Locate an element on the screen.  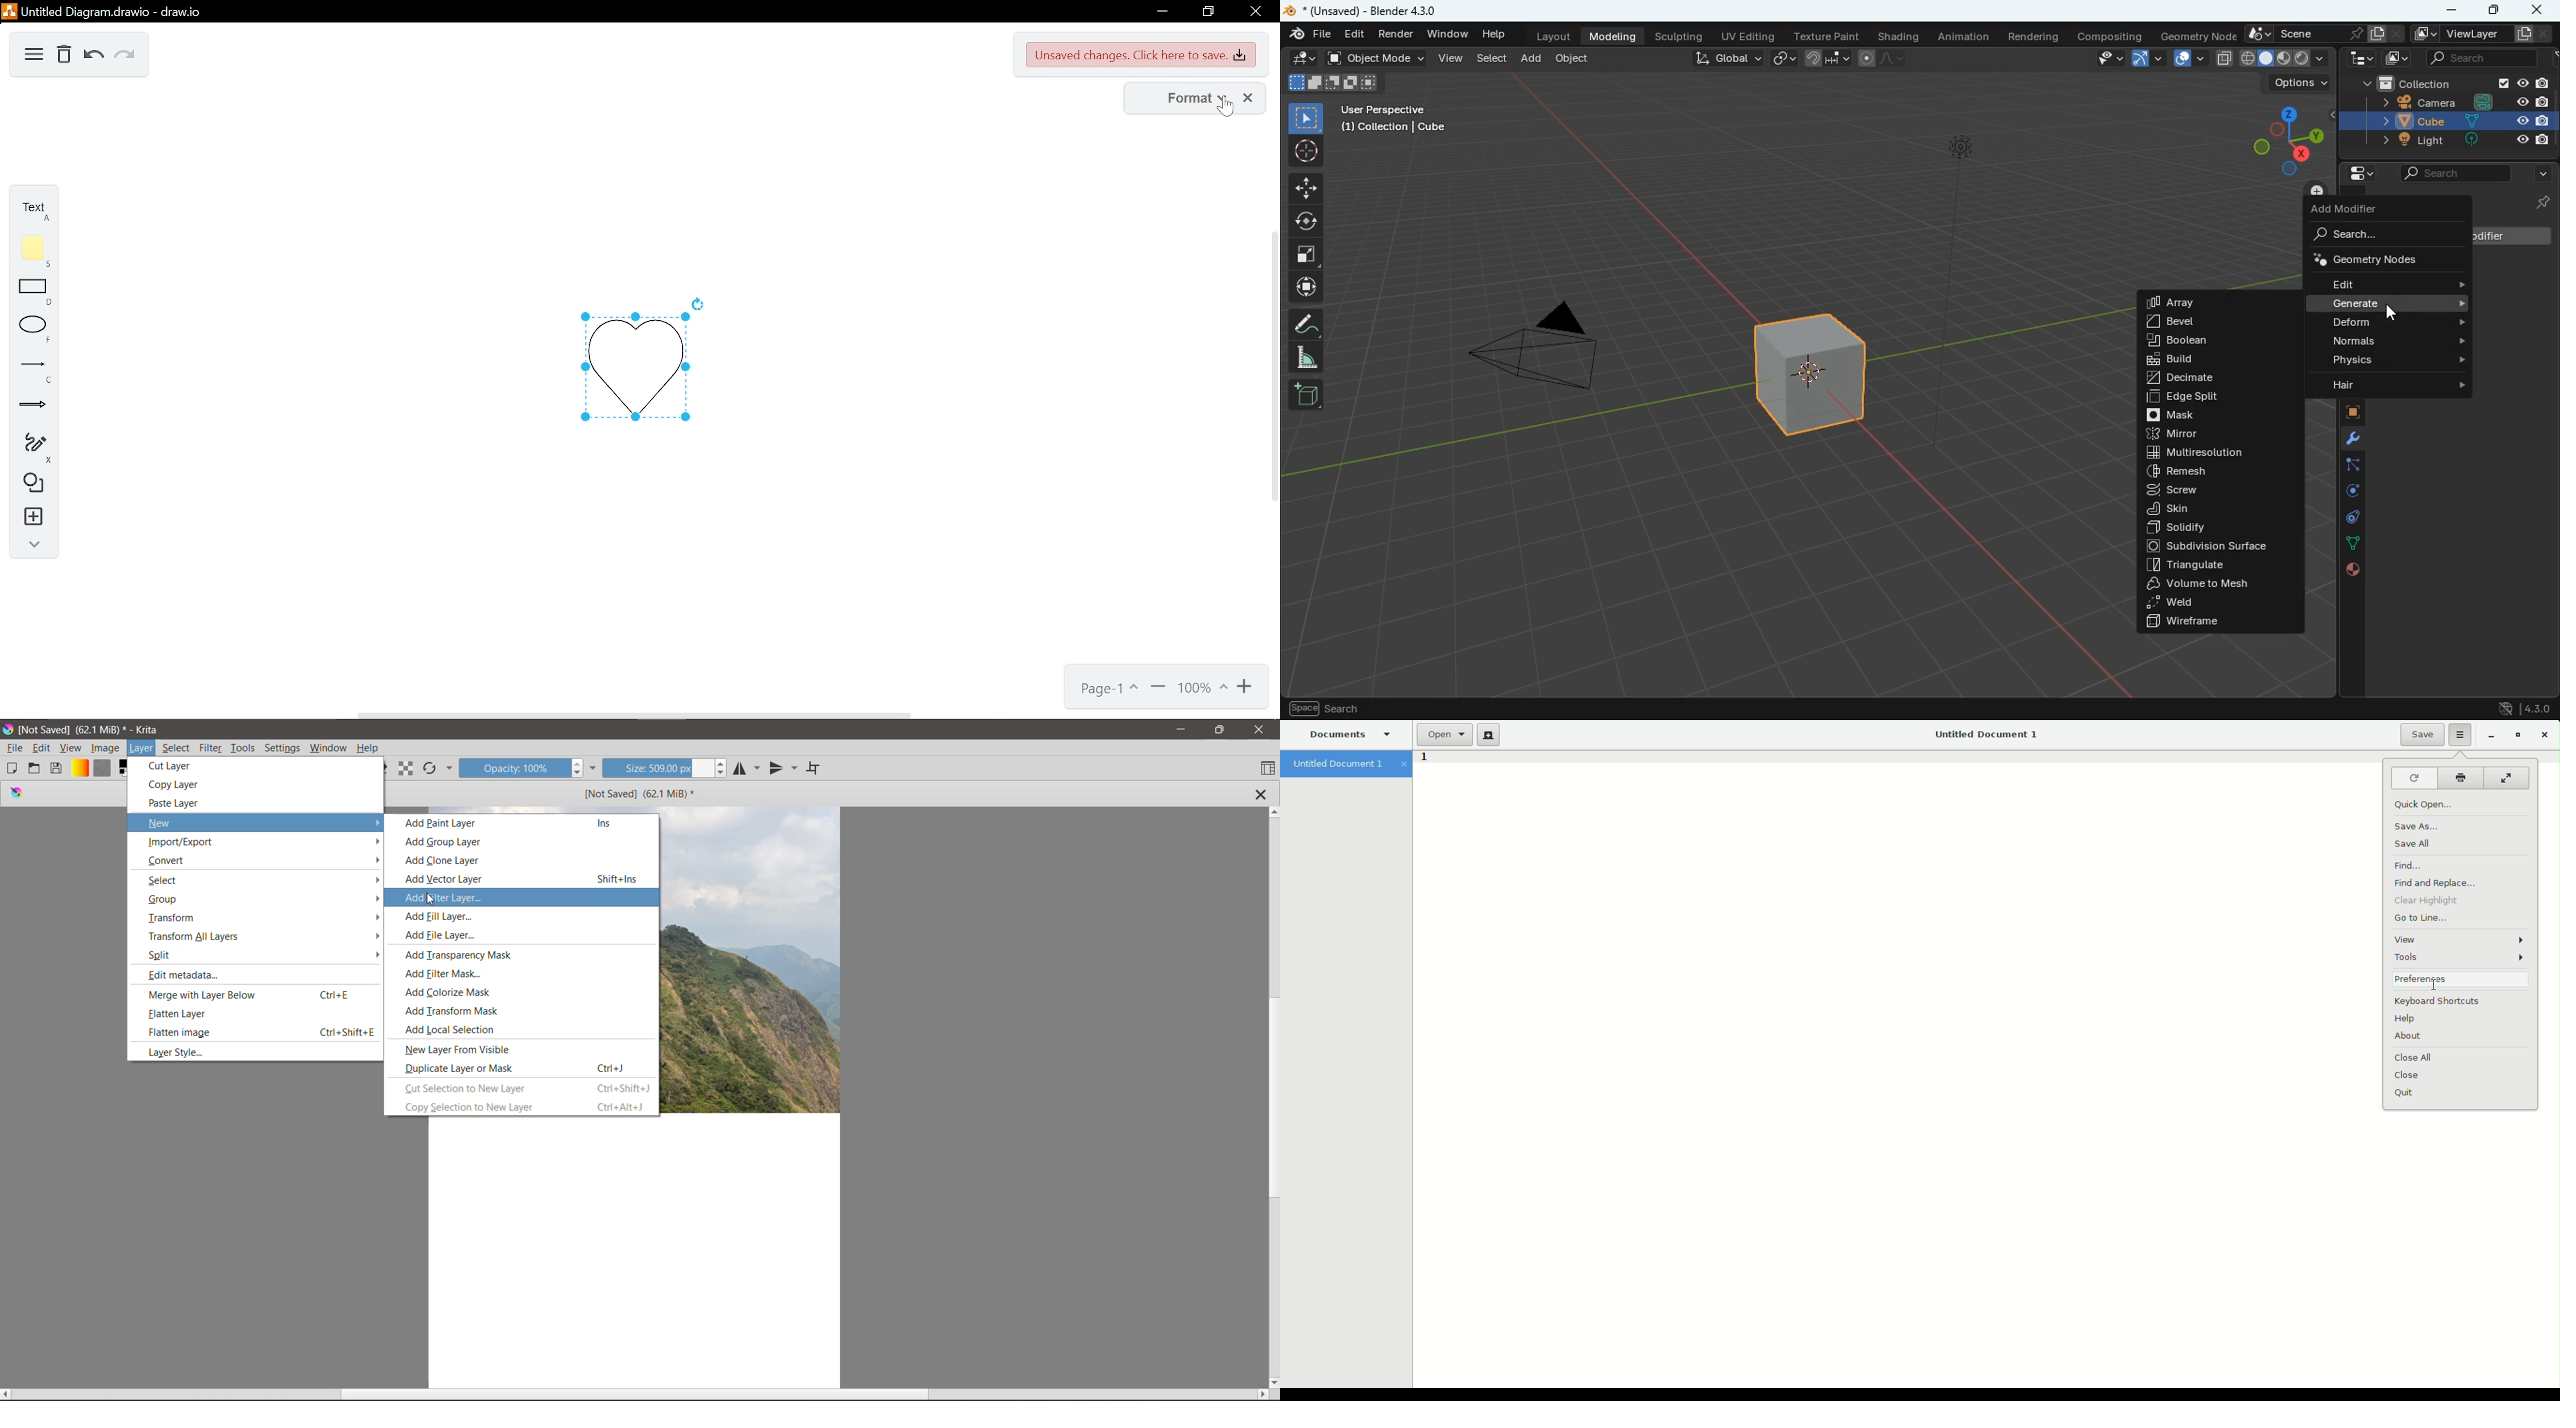
screw is located at coordinates (2214, 490).